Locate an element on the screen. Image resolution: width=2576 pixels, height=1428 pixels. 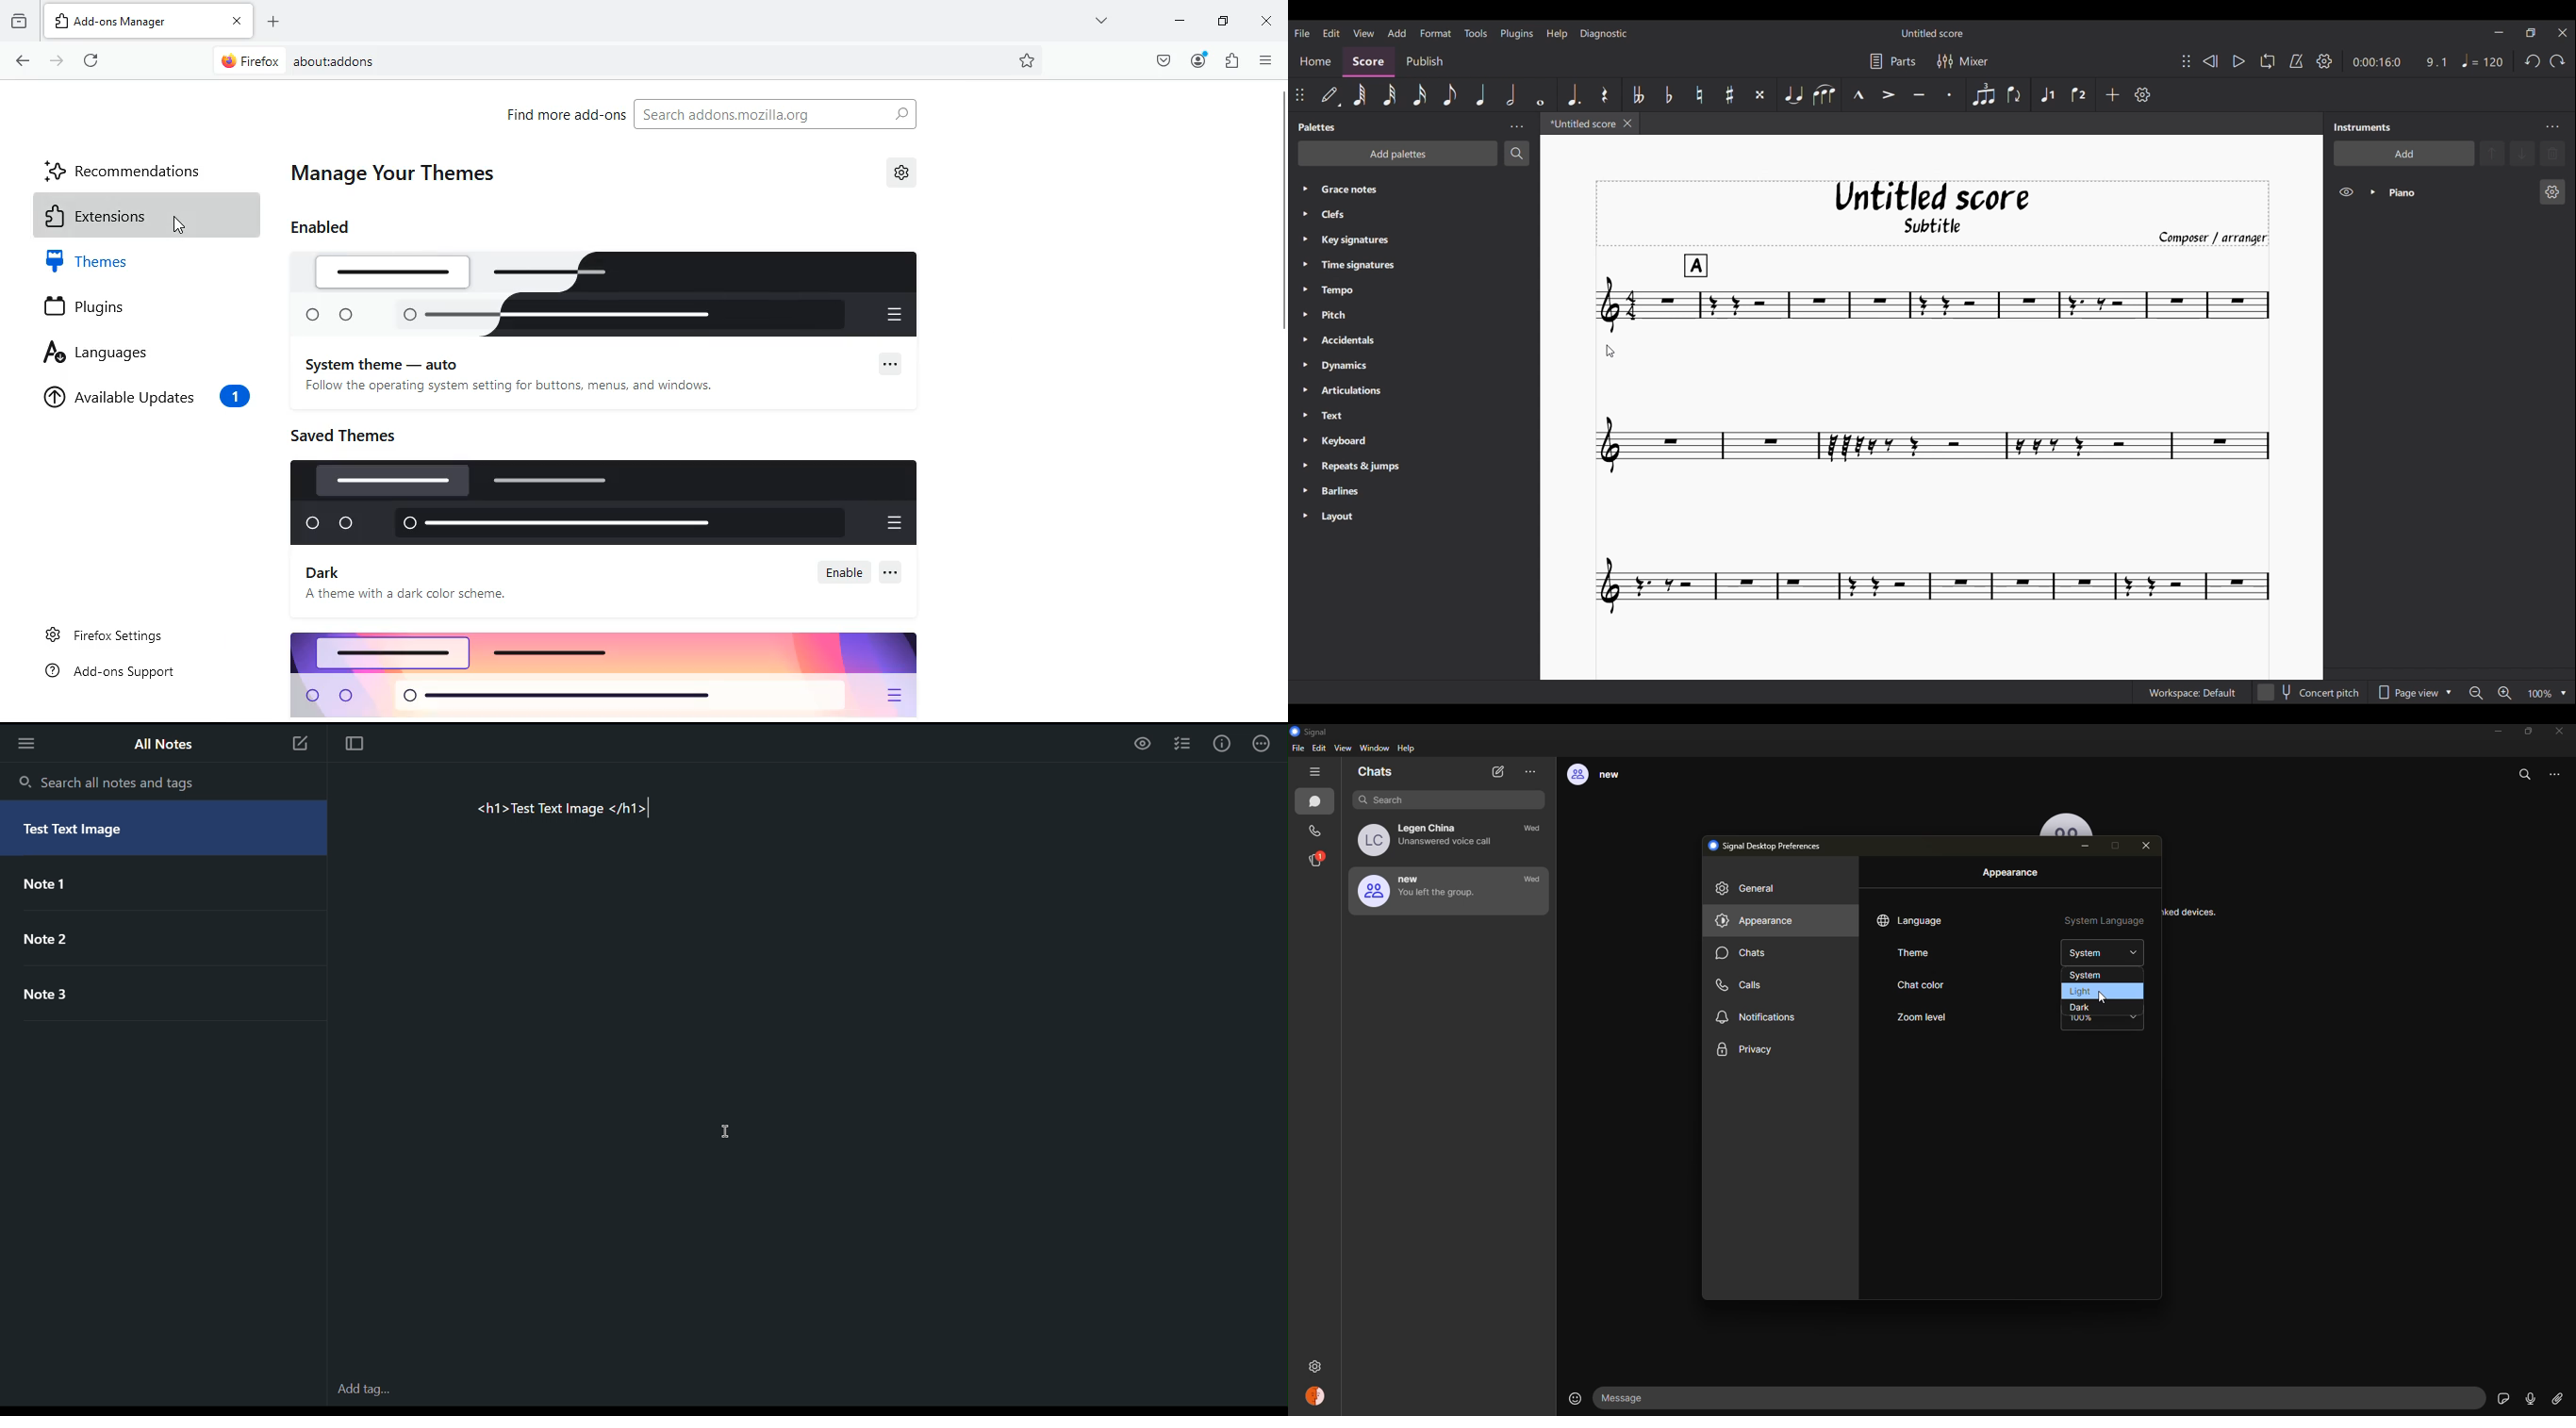
System is located at coordinates (2103, 951).